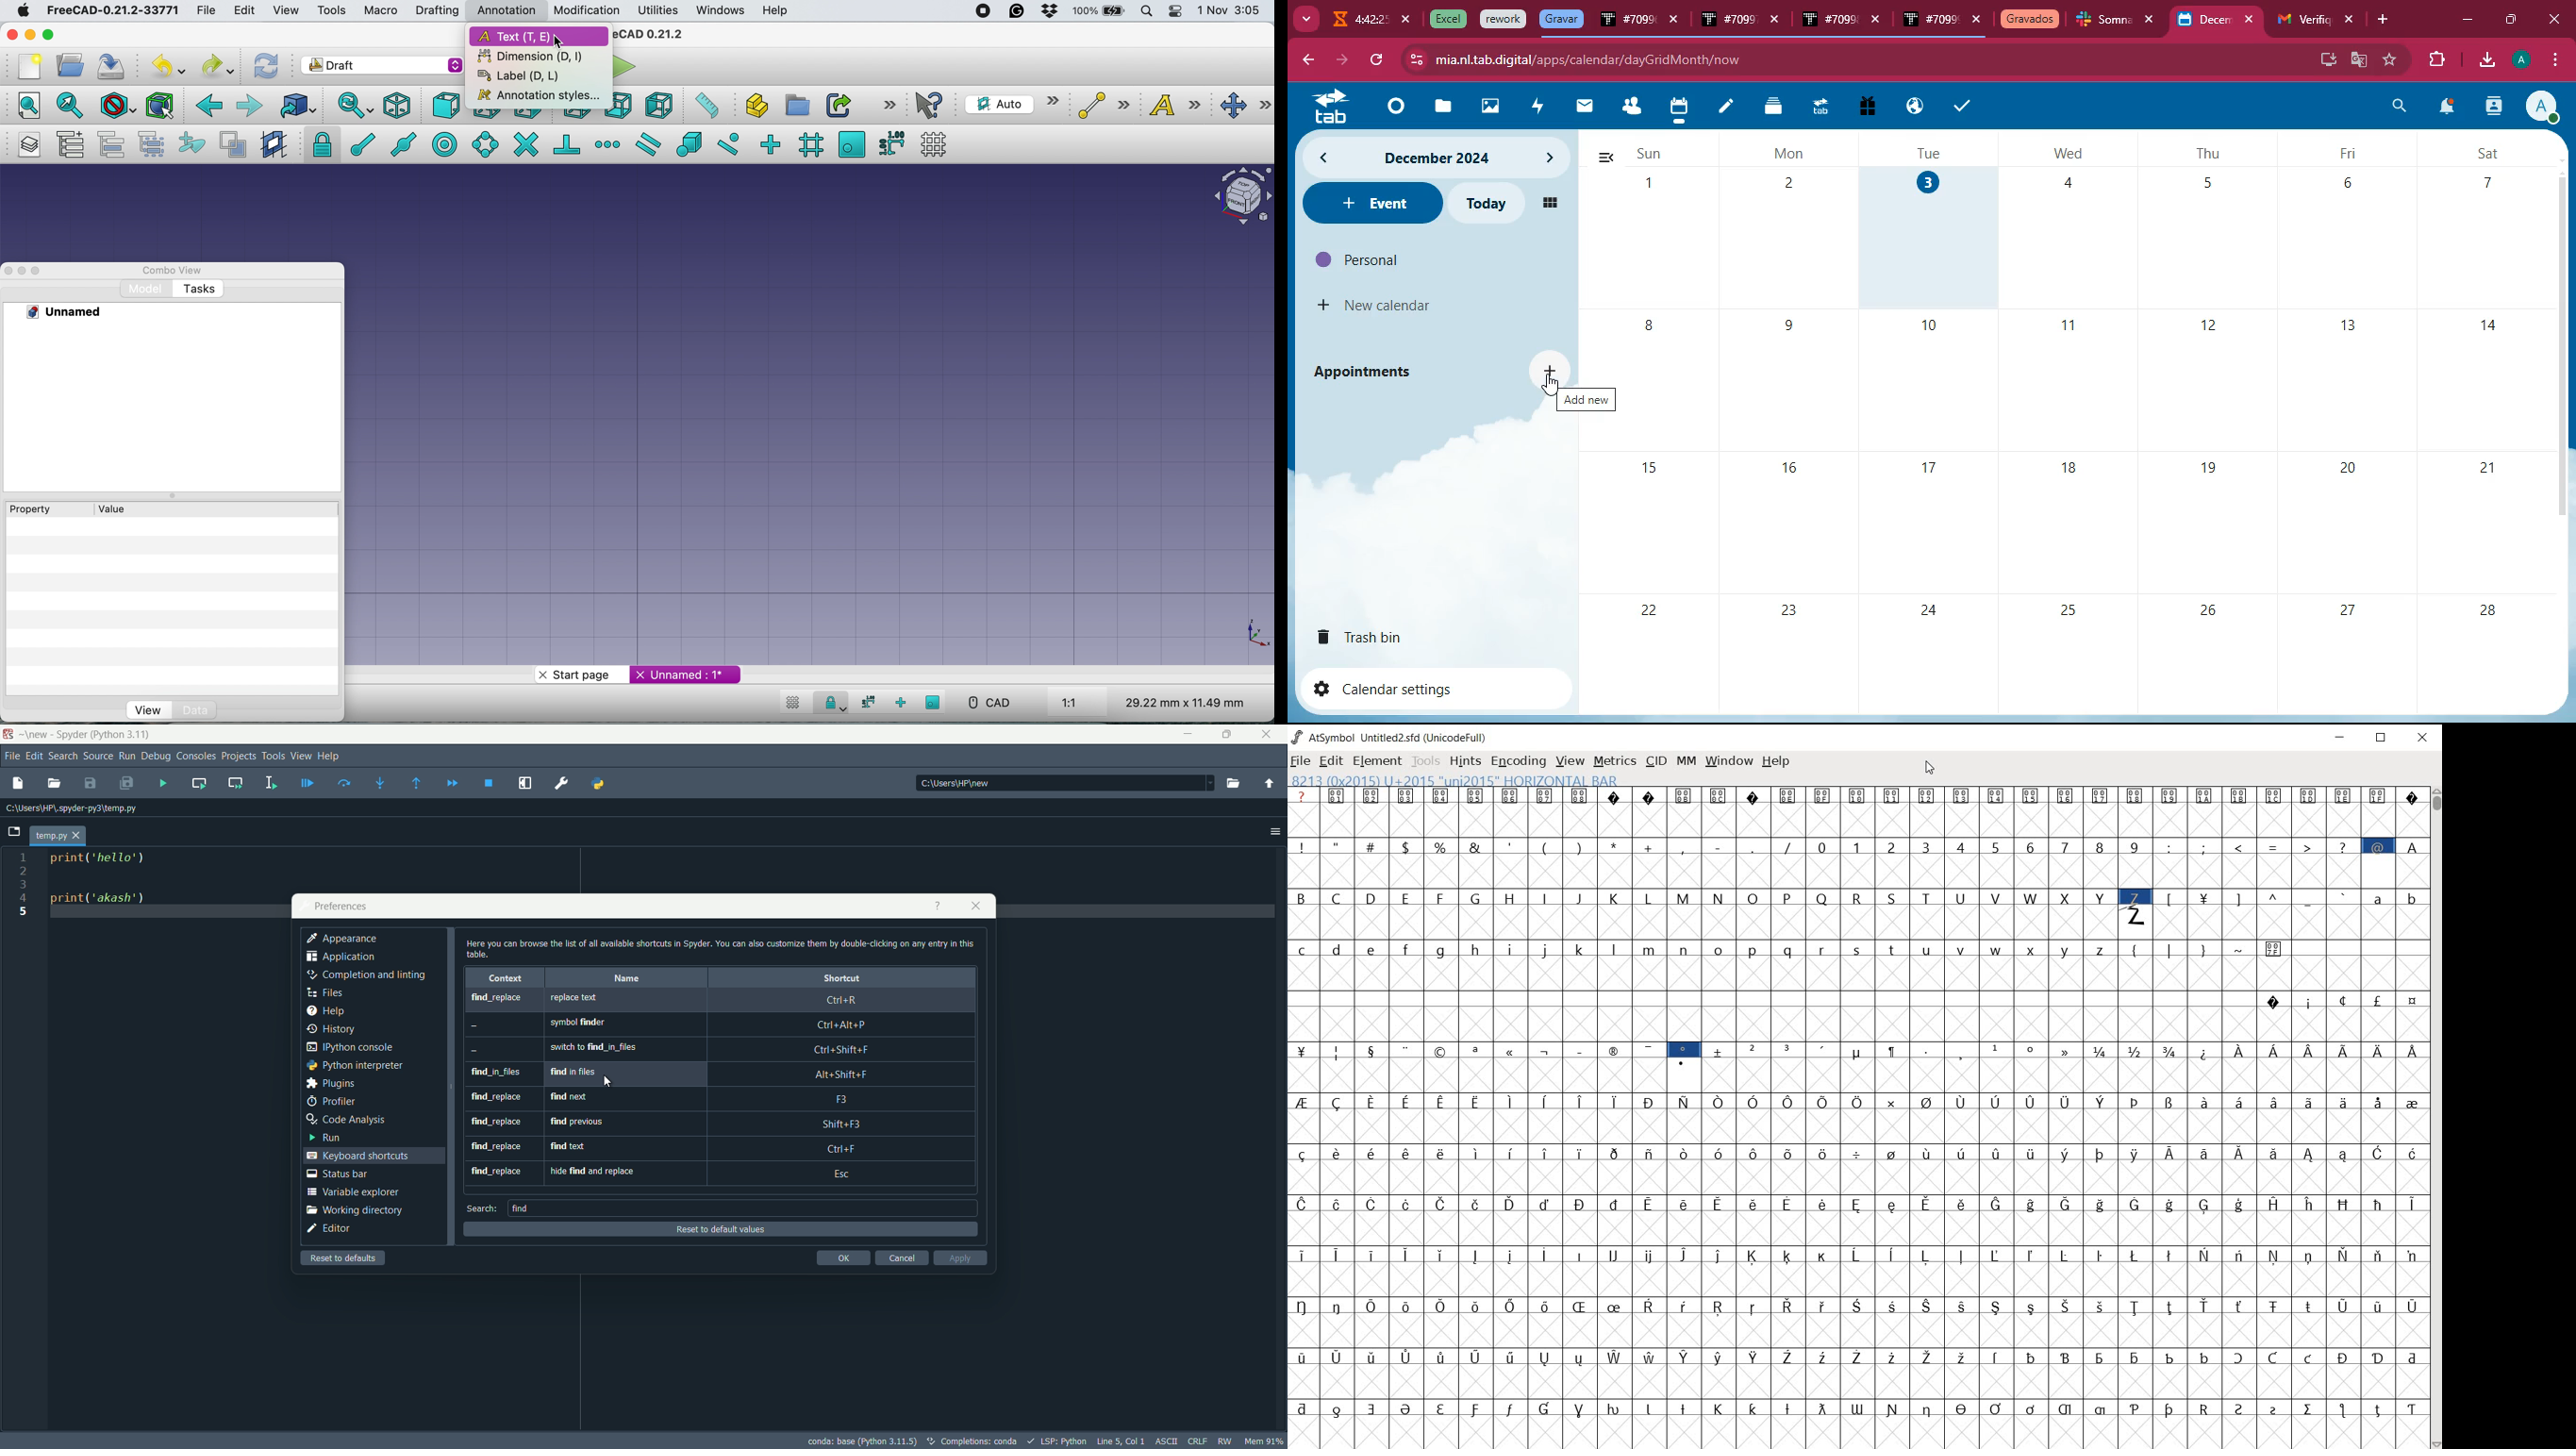 This screenshot has width=2576, height=1456. Describe the element at coordinates (1965, 105) in the screenshot. I see `taks` at that location.